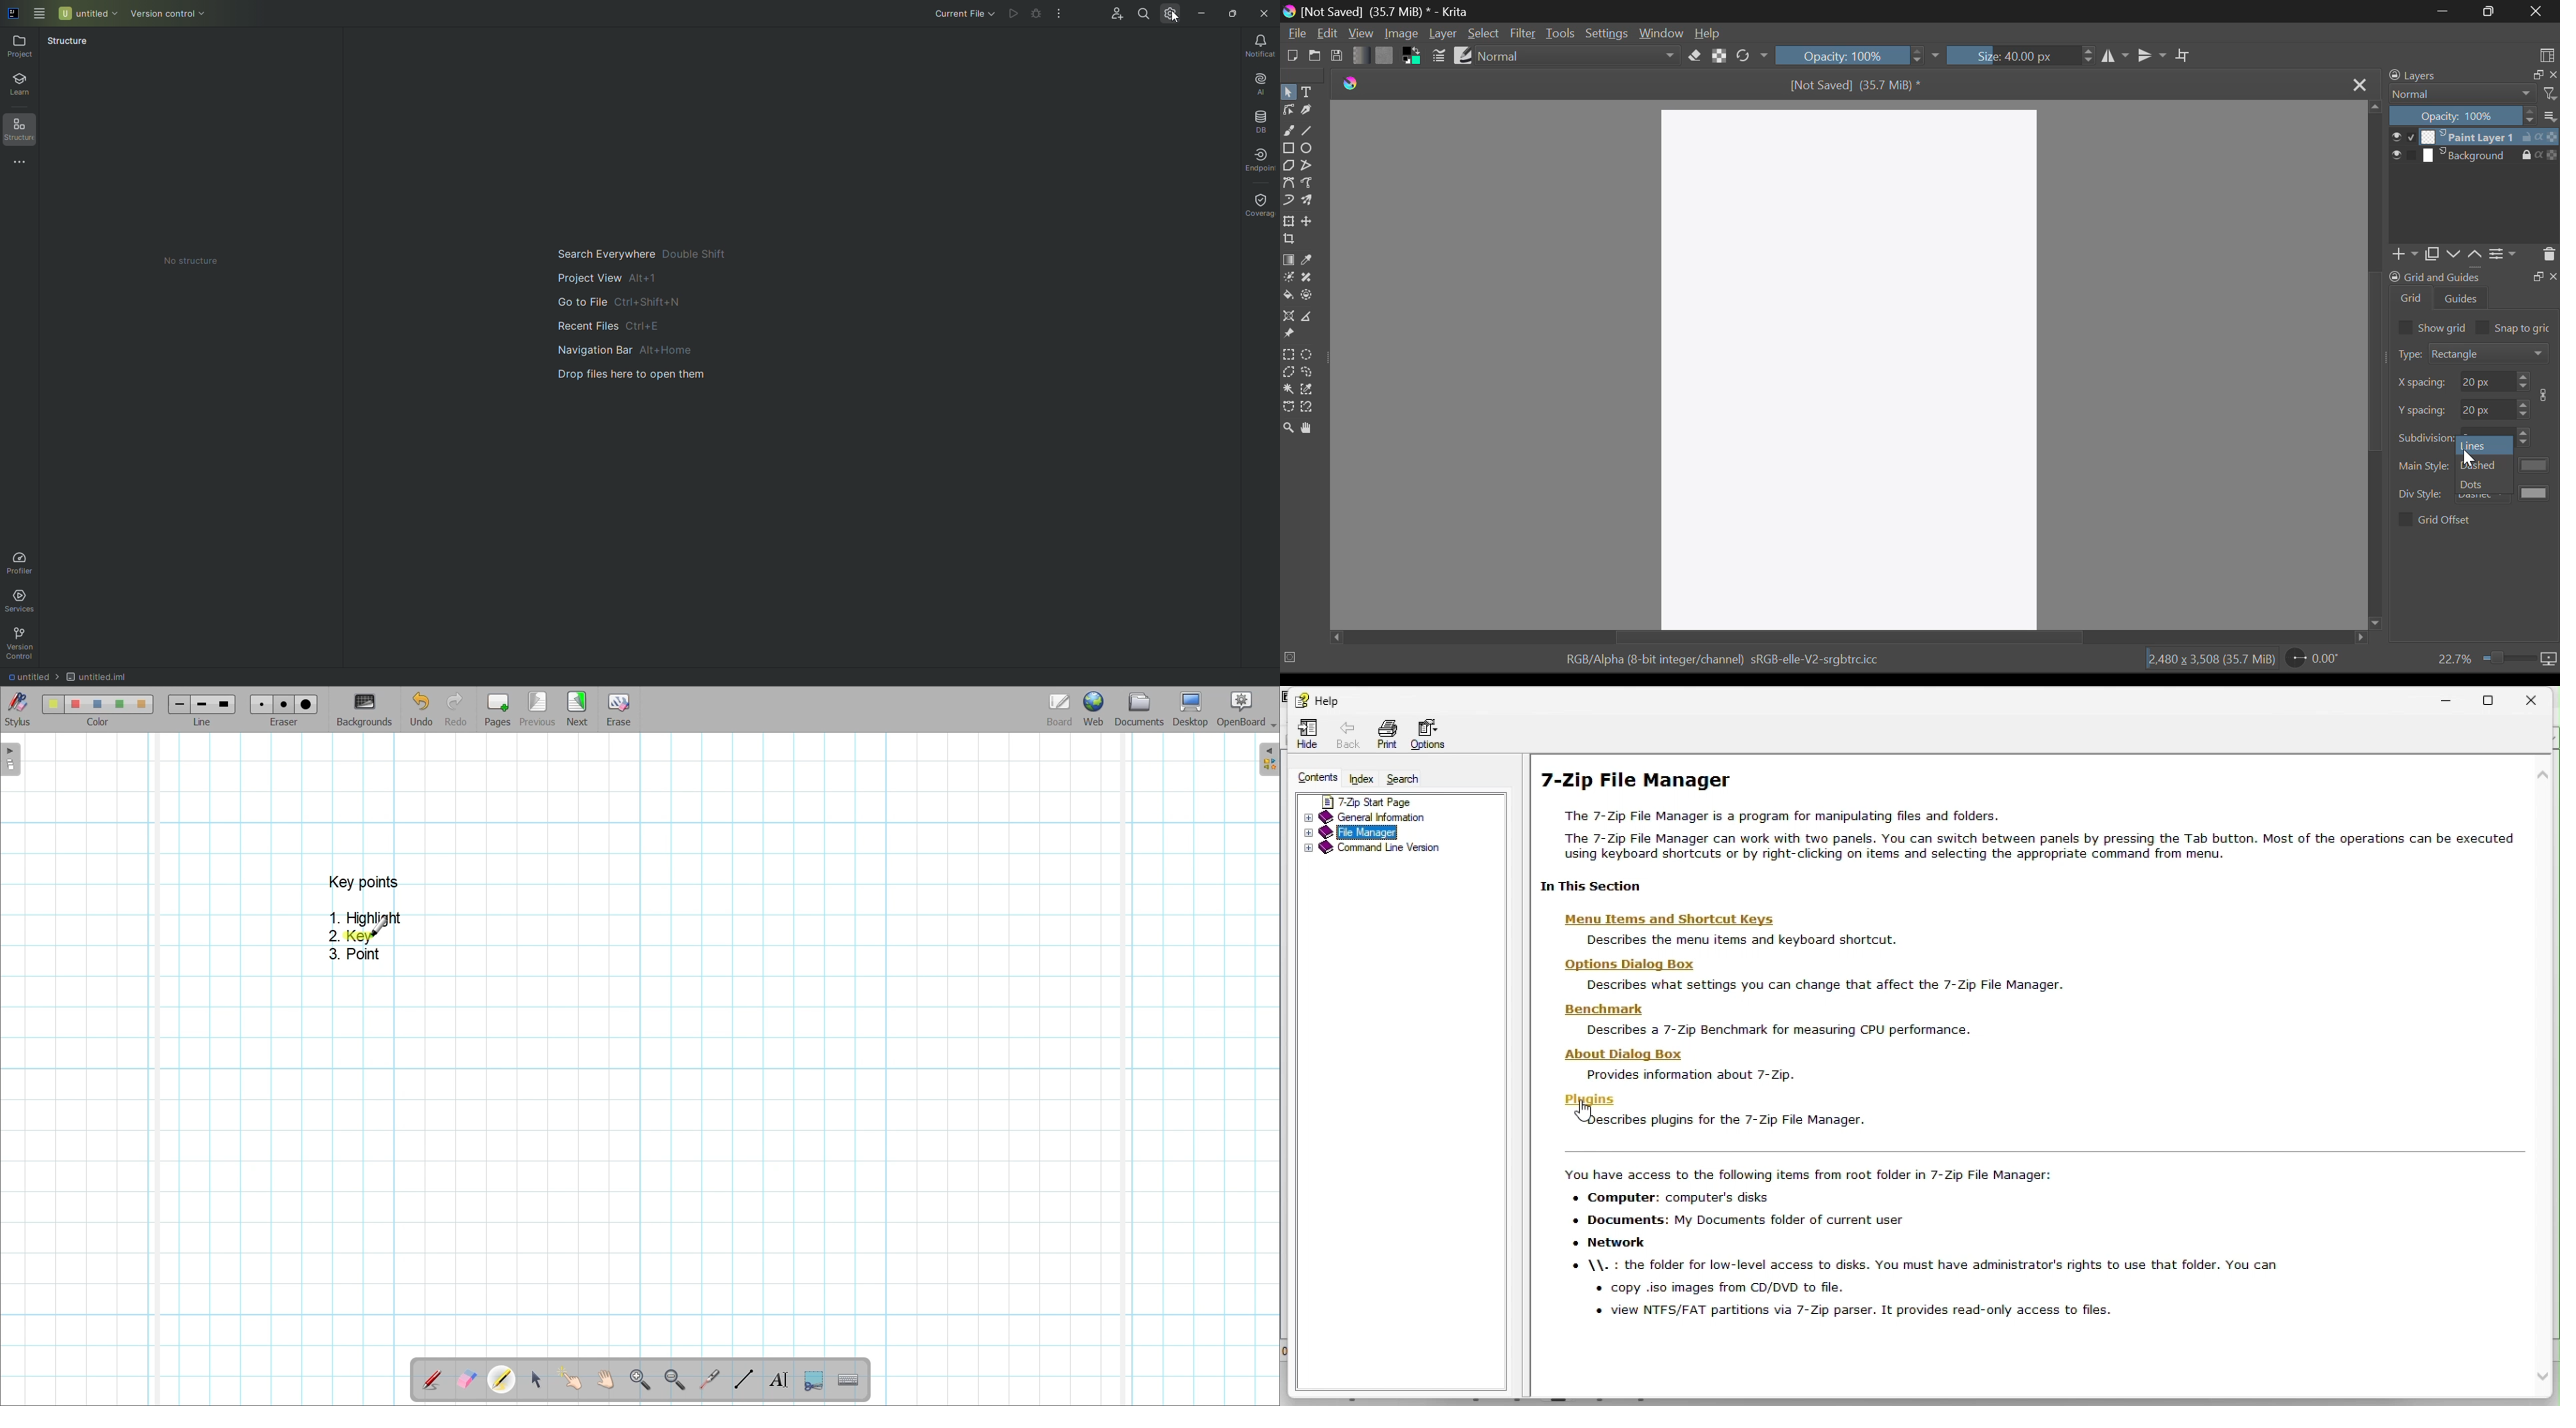 The image size is (2576, 1428). I want to click on Hide, so click(1306, 734).